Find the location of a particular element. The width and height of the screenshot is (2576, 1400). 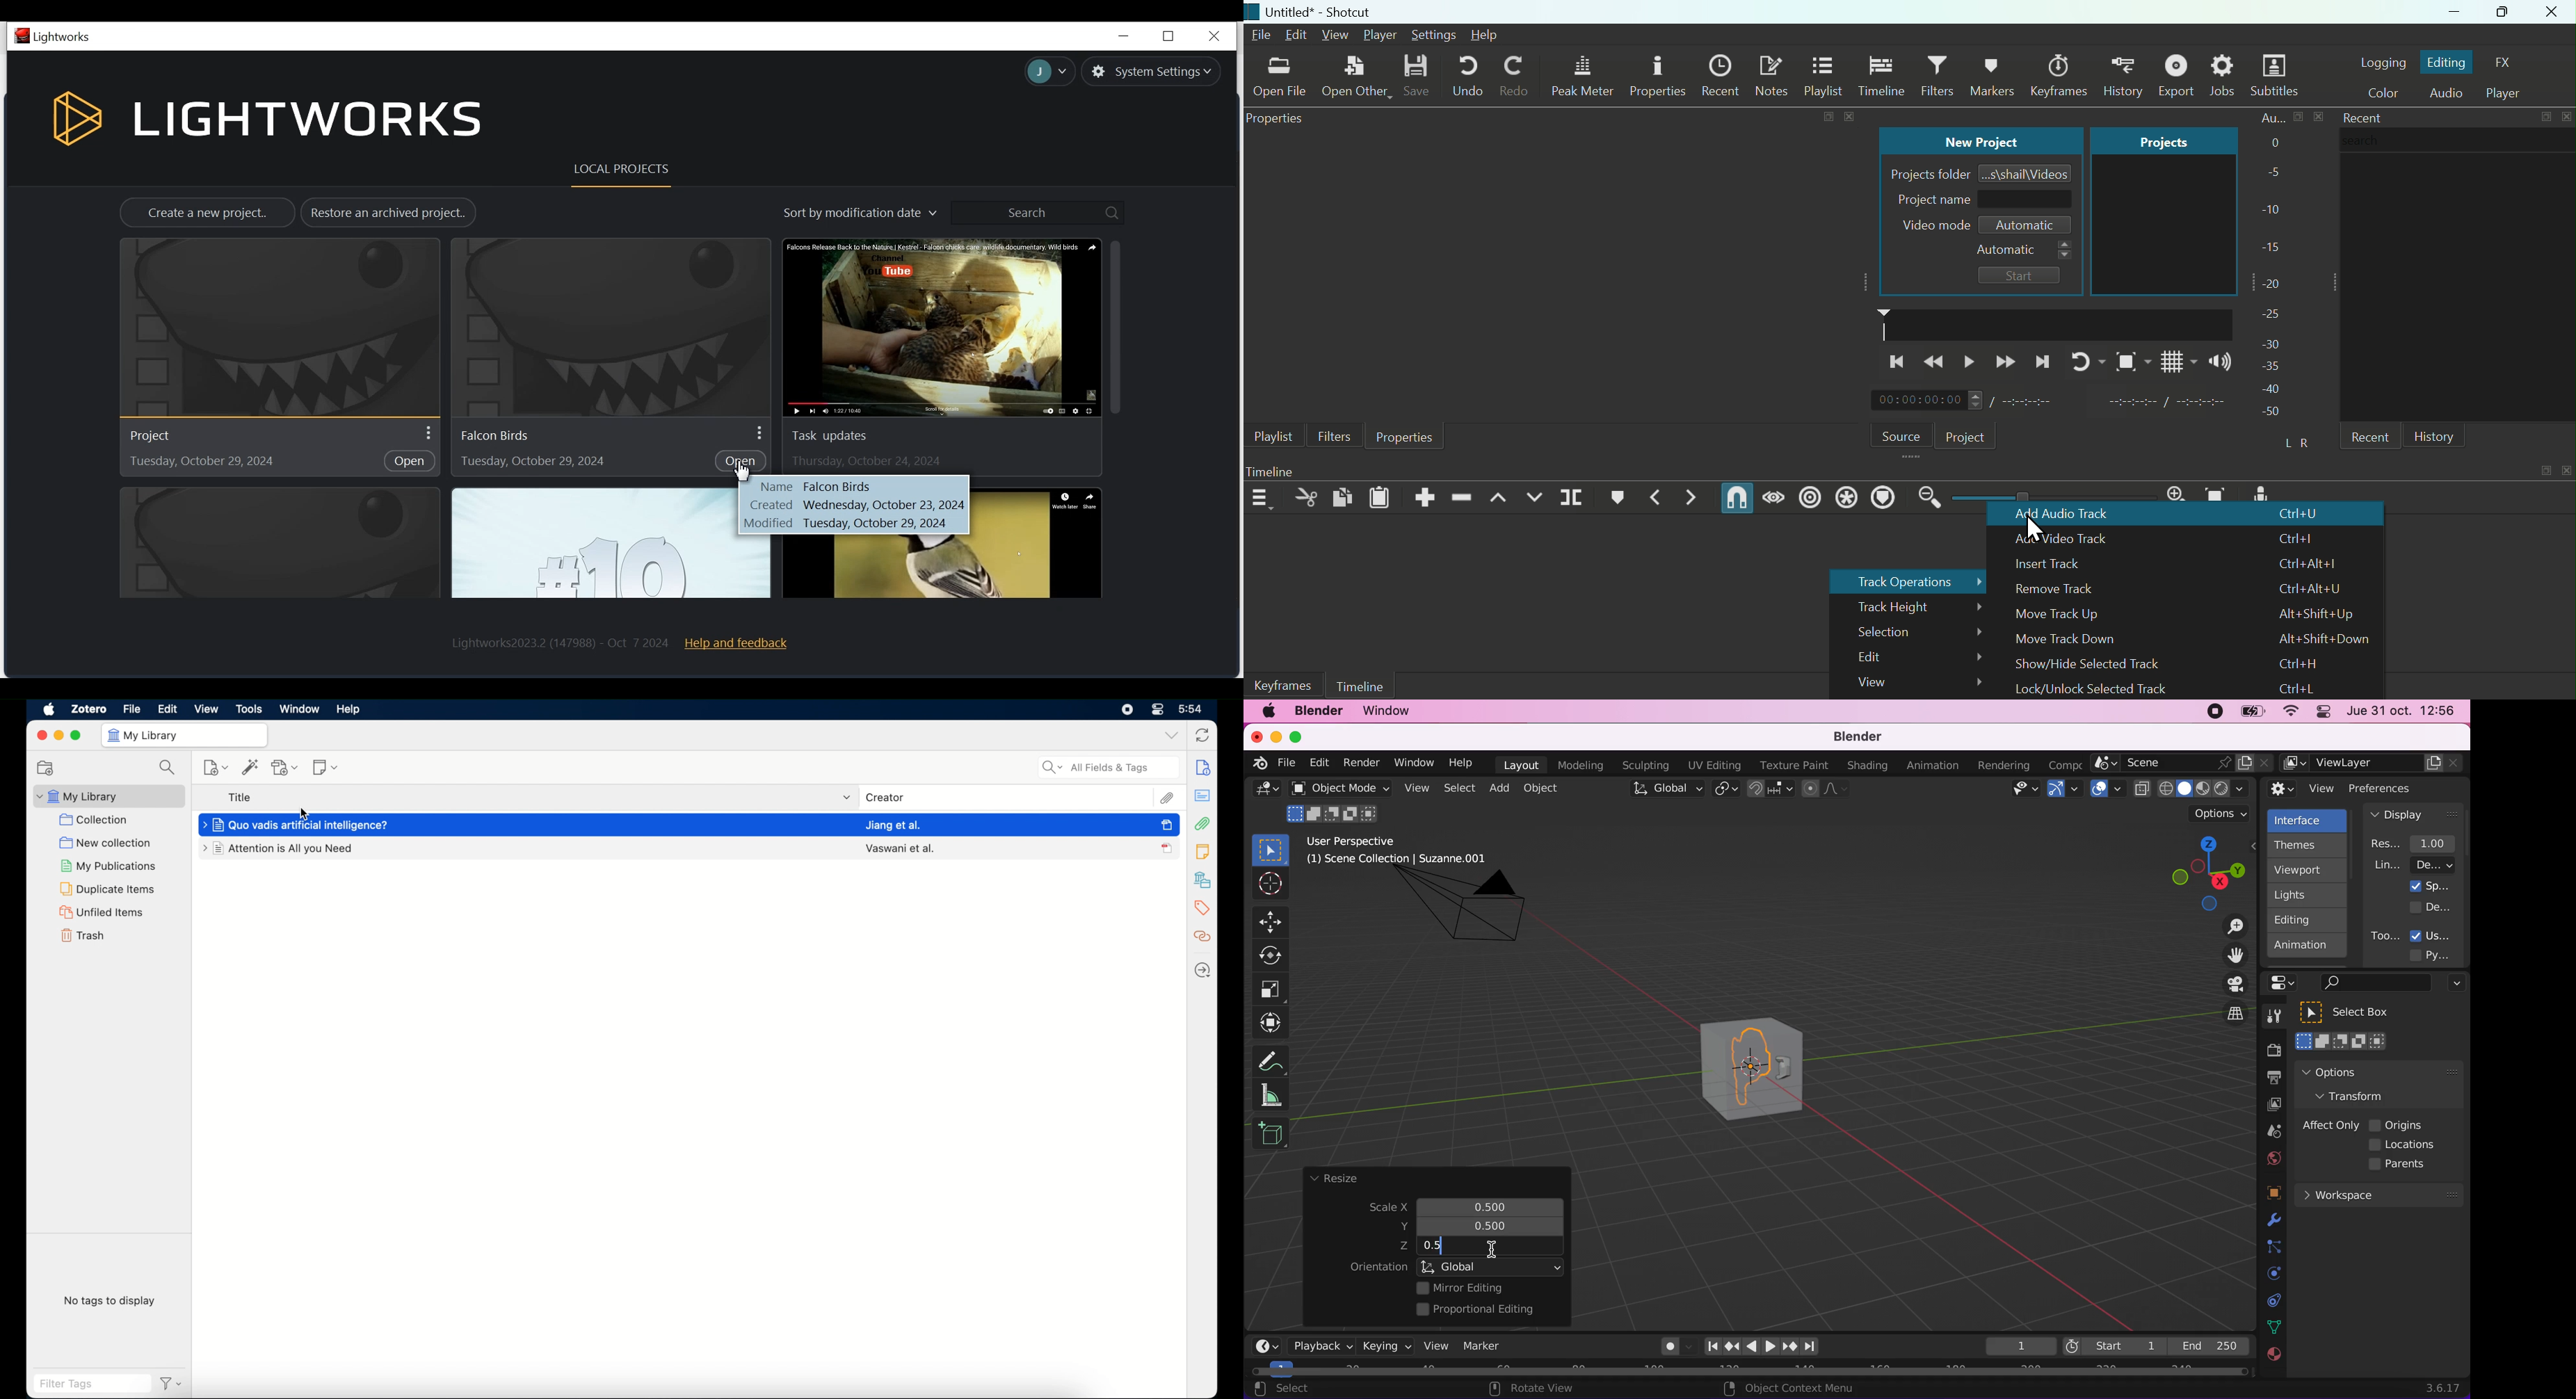

related is located at coordinates (1203, 936).